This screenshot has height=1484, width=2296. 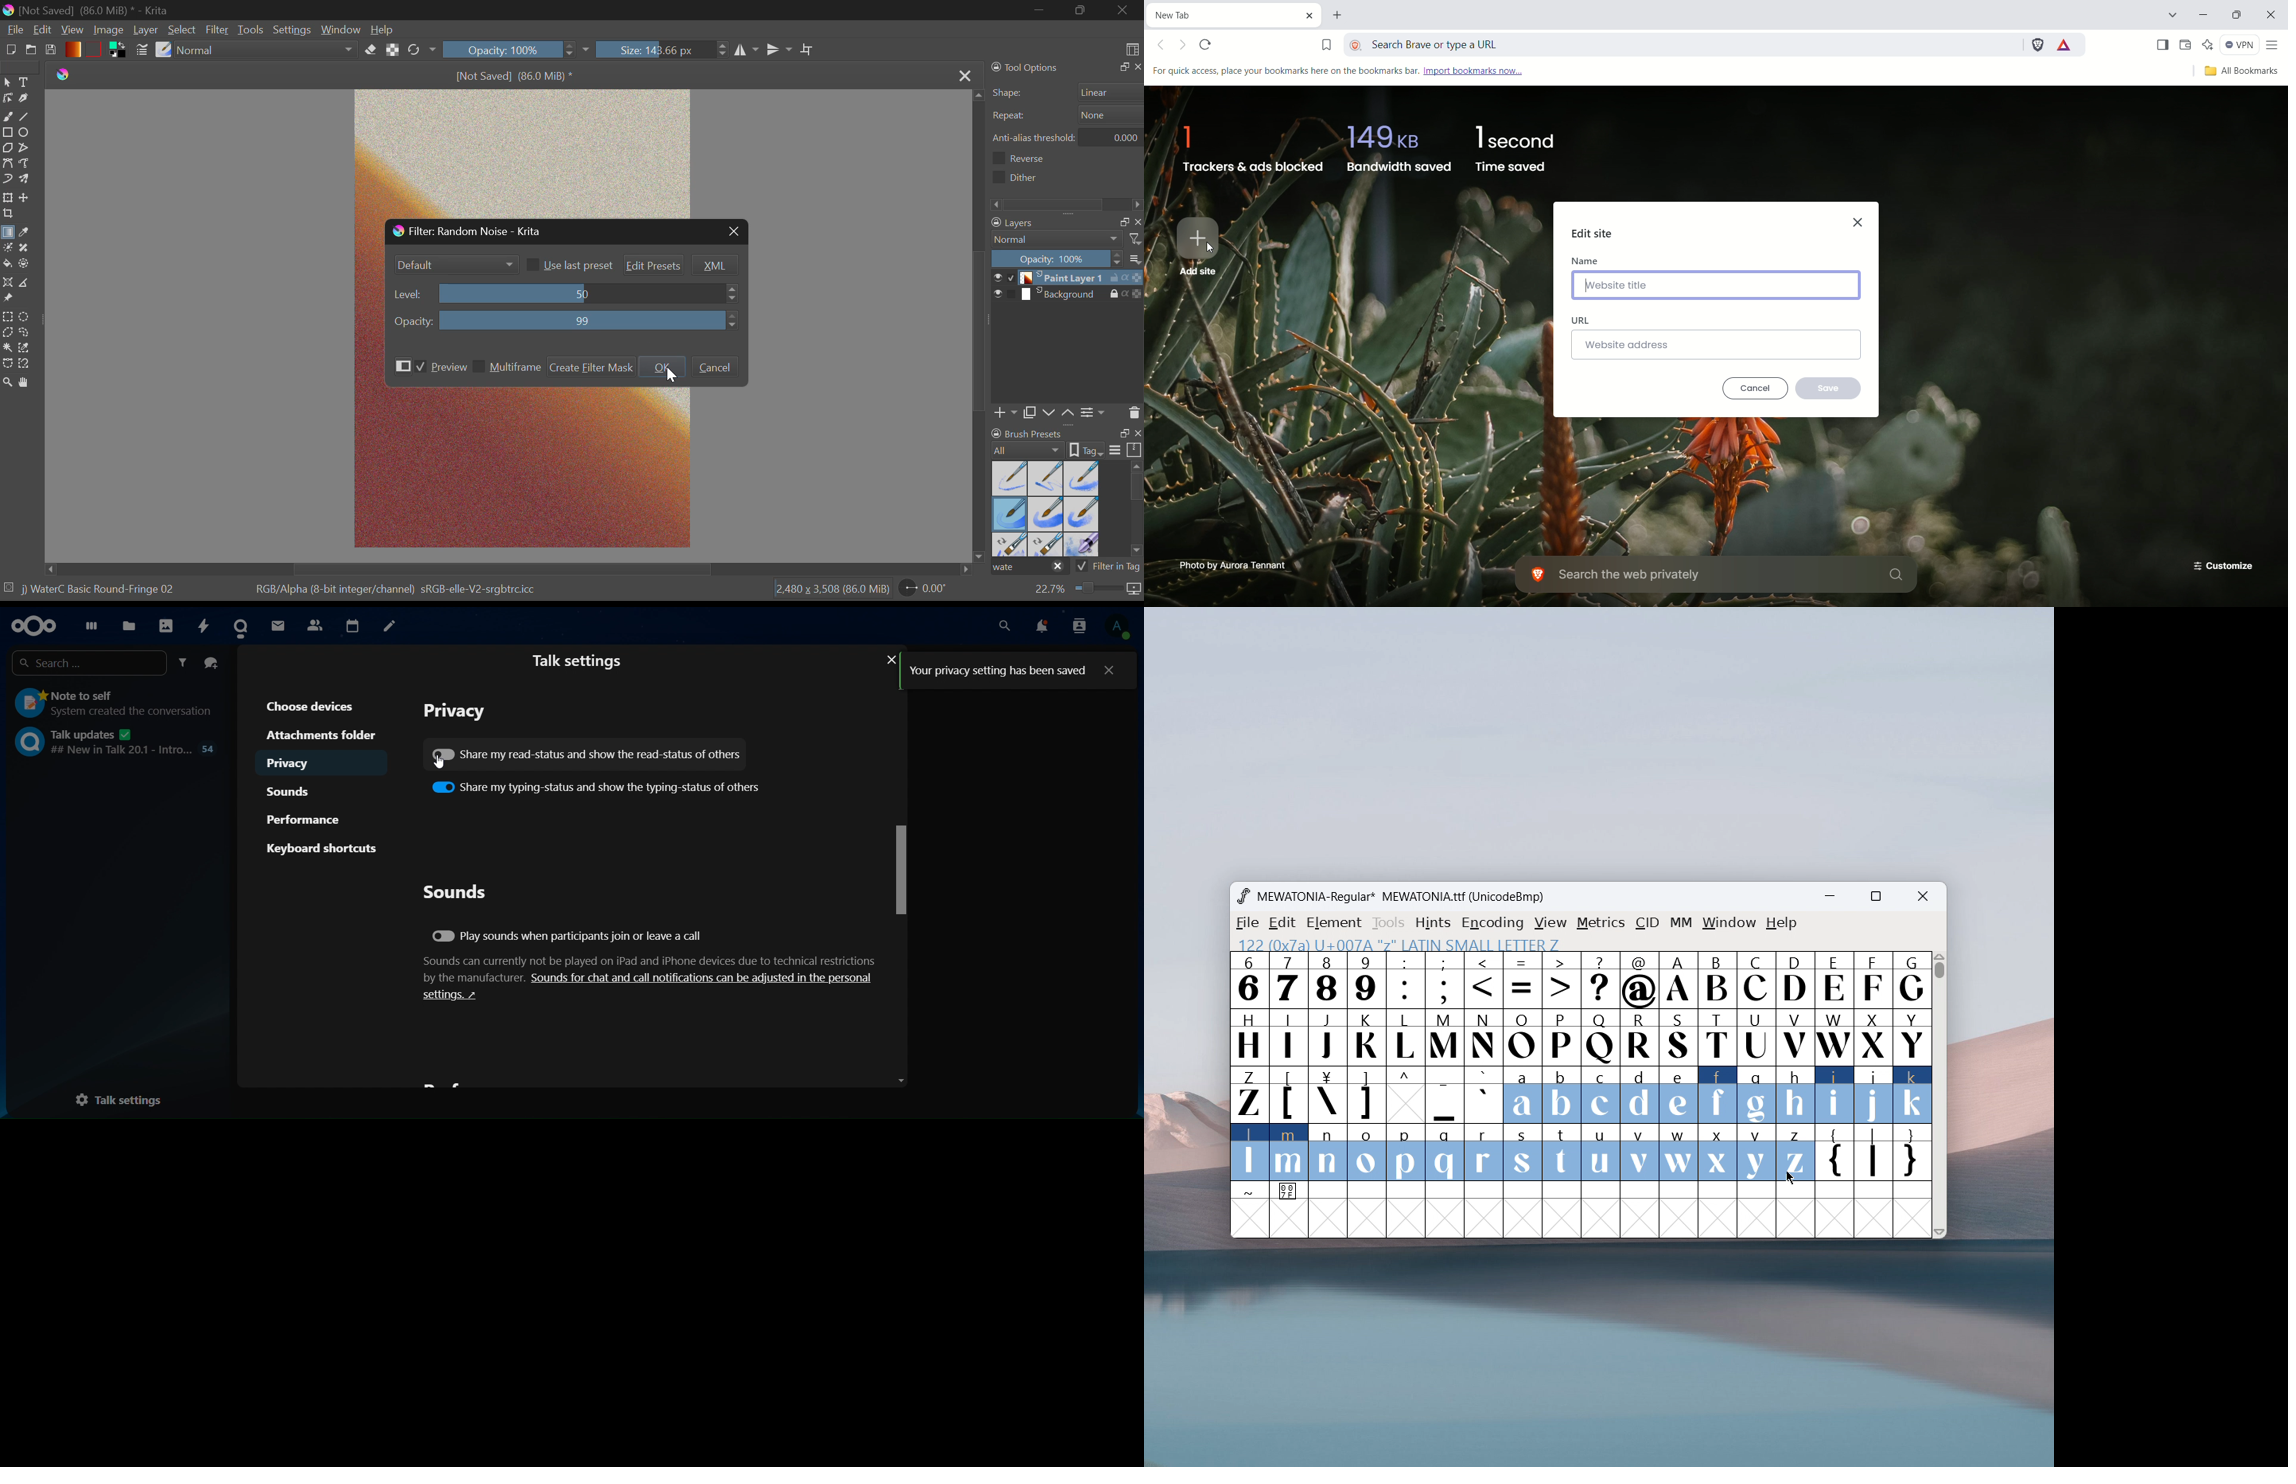 What do you see at coordinates (7, 179) in the screenshot?
I see `Dynamic Brush` at bounding box center [7, 179].